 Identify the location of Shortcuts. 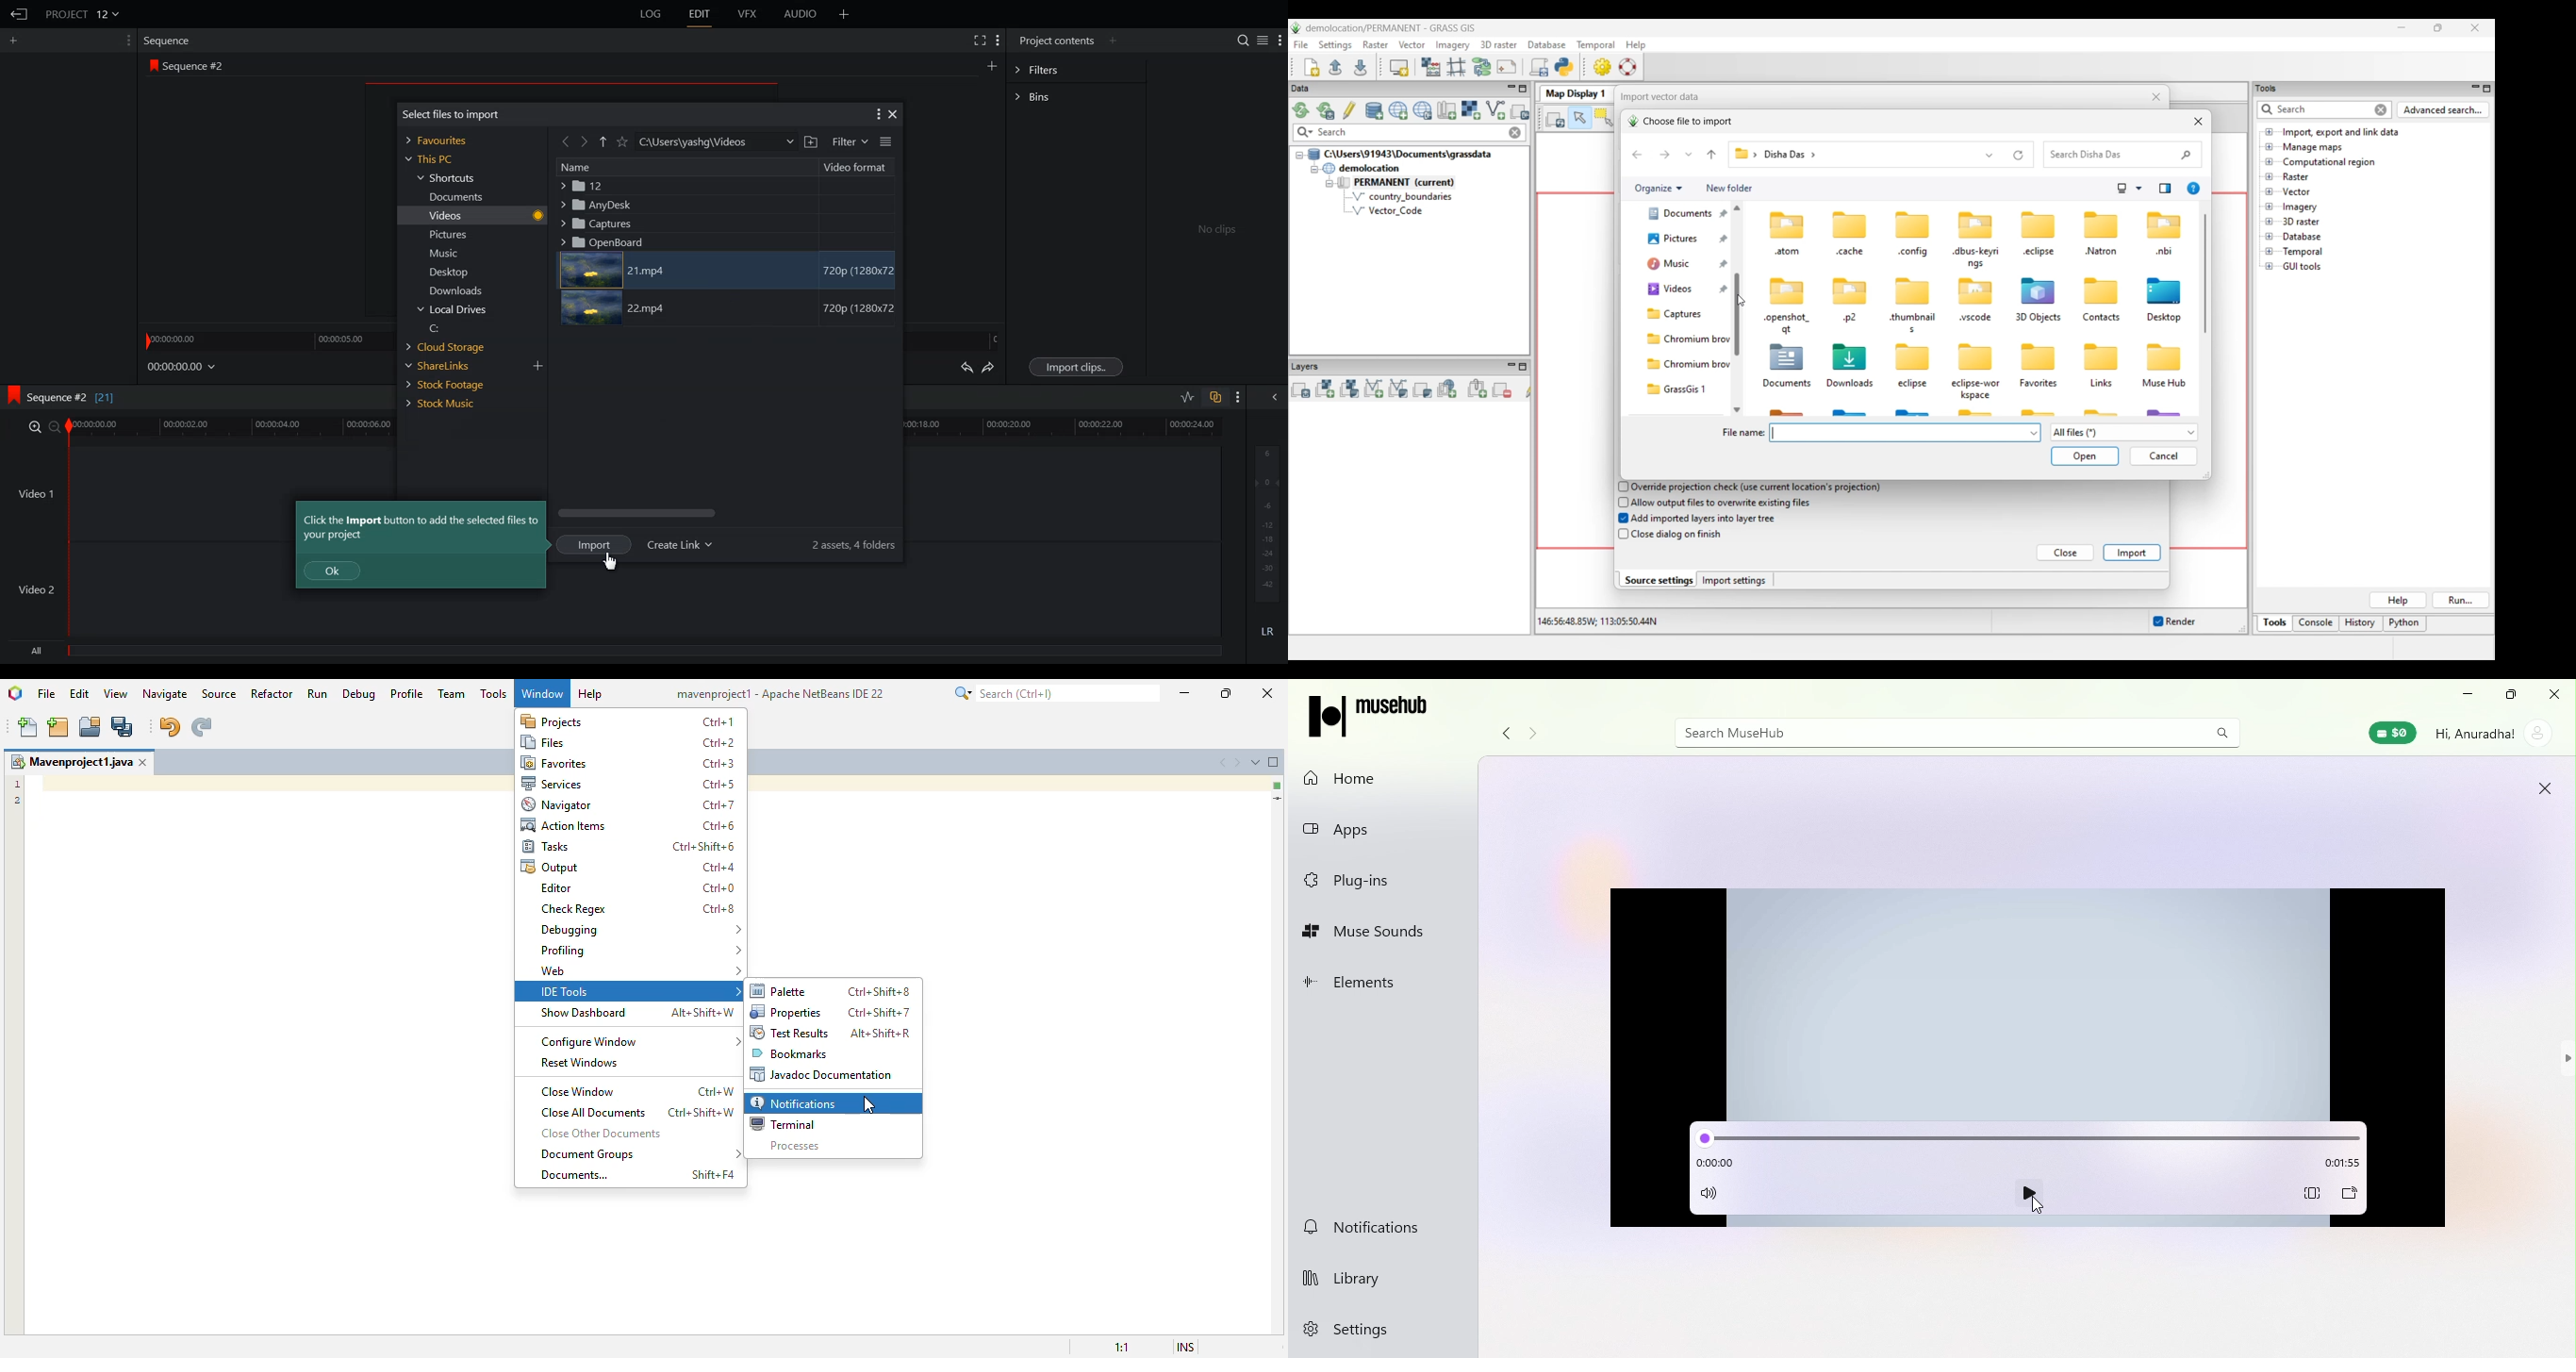
(448, 178).